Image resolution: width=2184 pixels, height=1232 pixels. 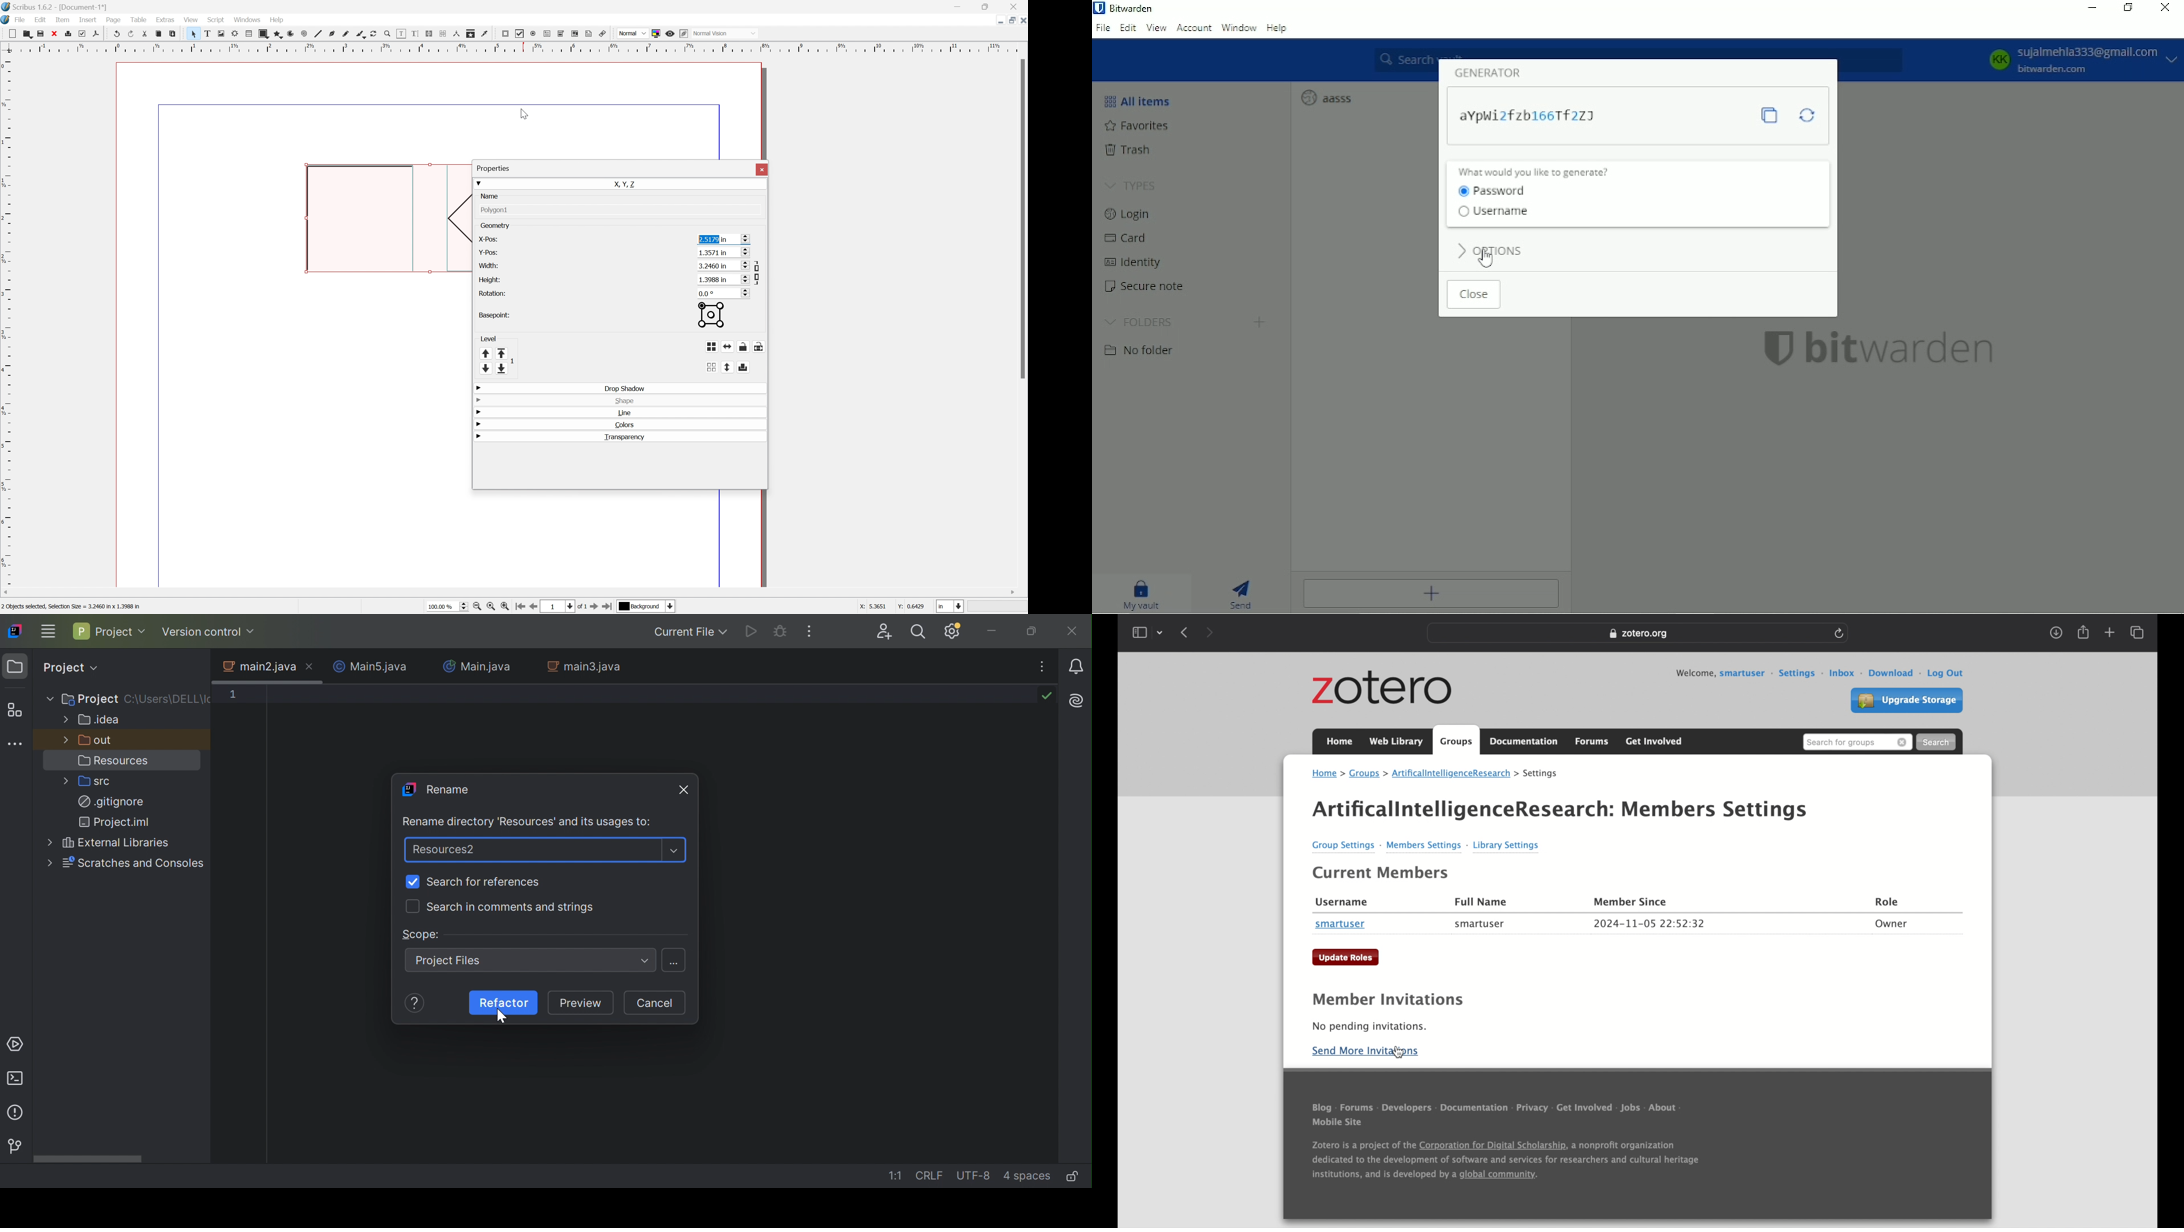 What do you see at coordinates (988, 6) in the screenshot?
I see `Restore Down` at bounding box center [988, 6].